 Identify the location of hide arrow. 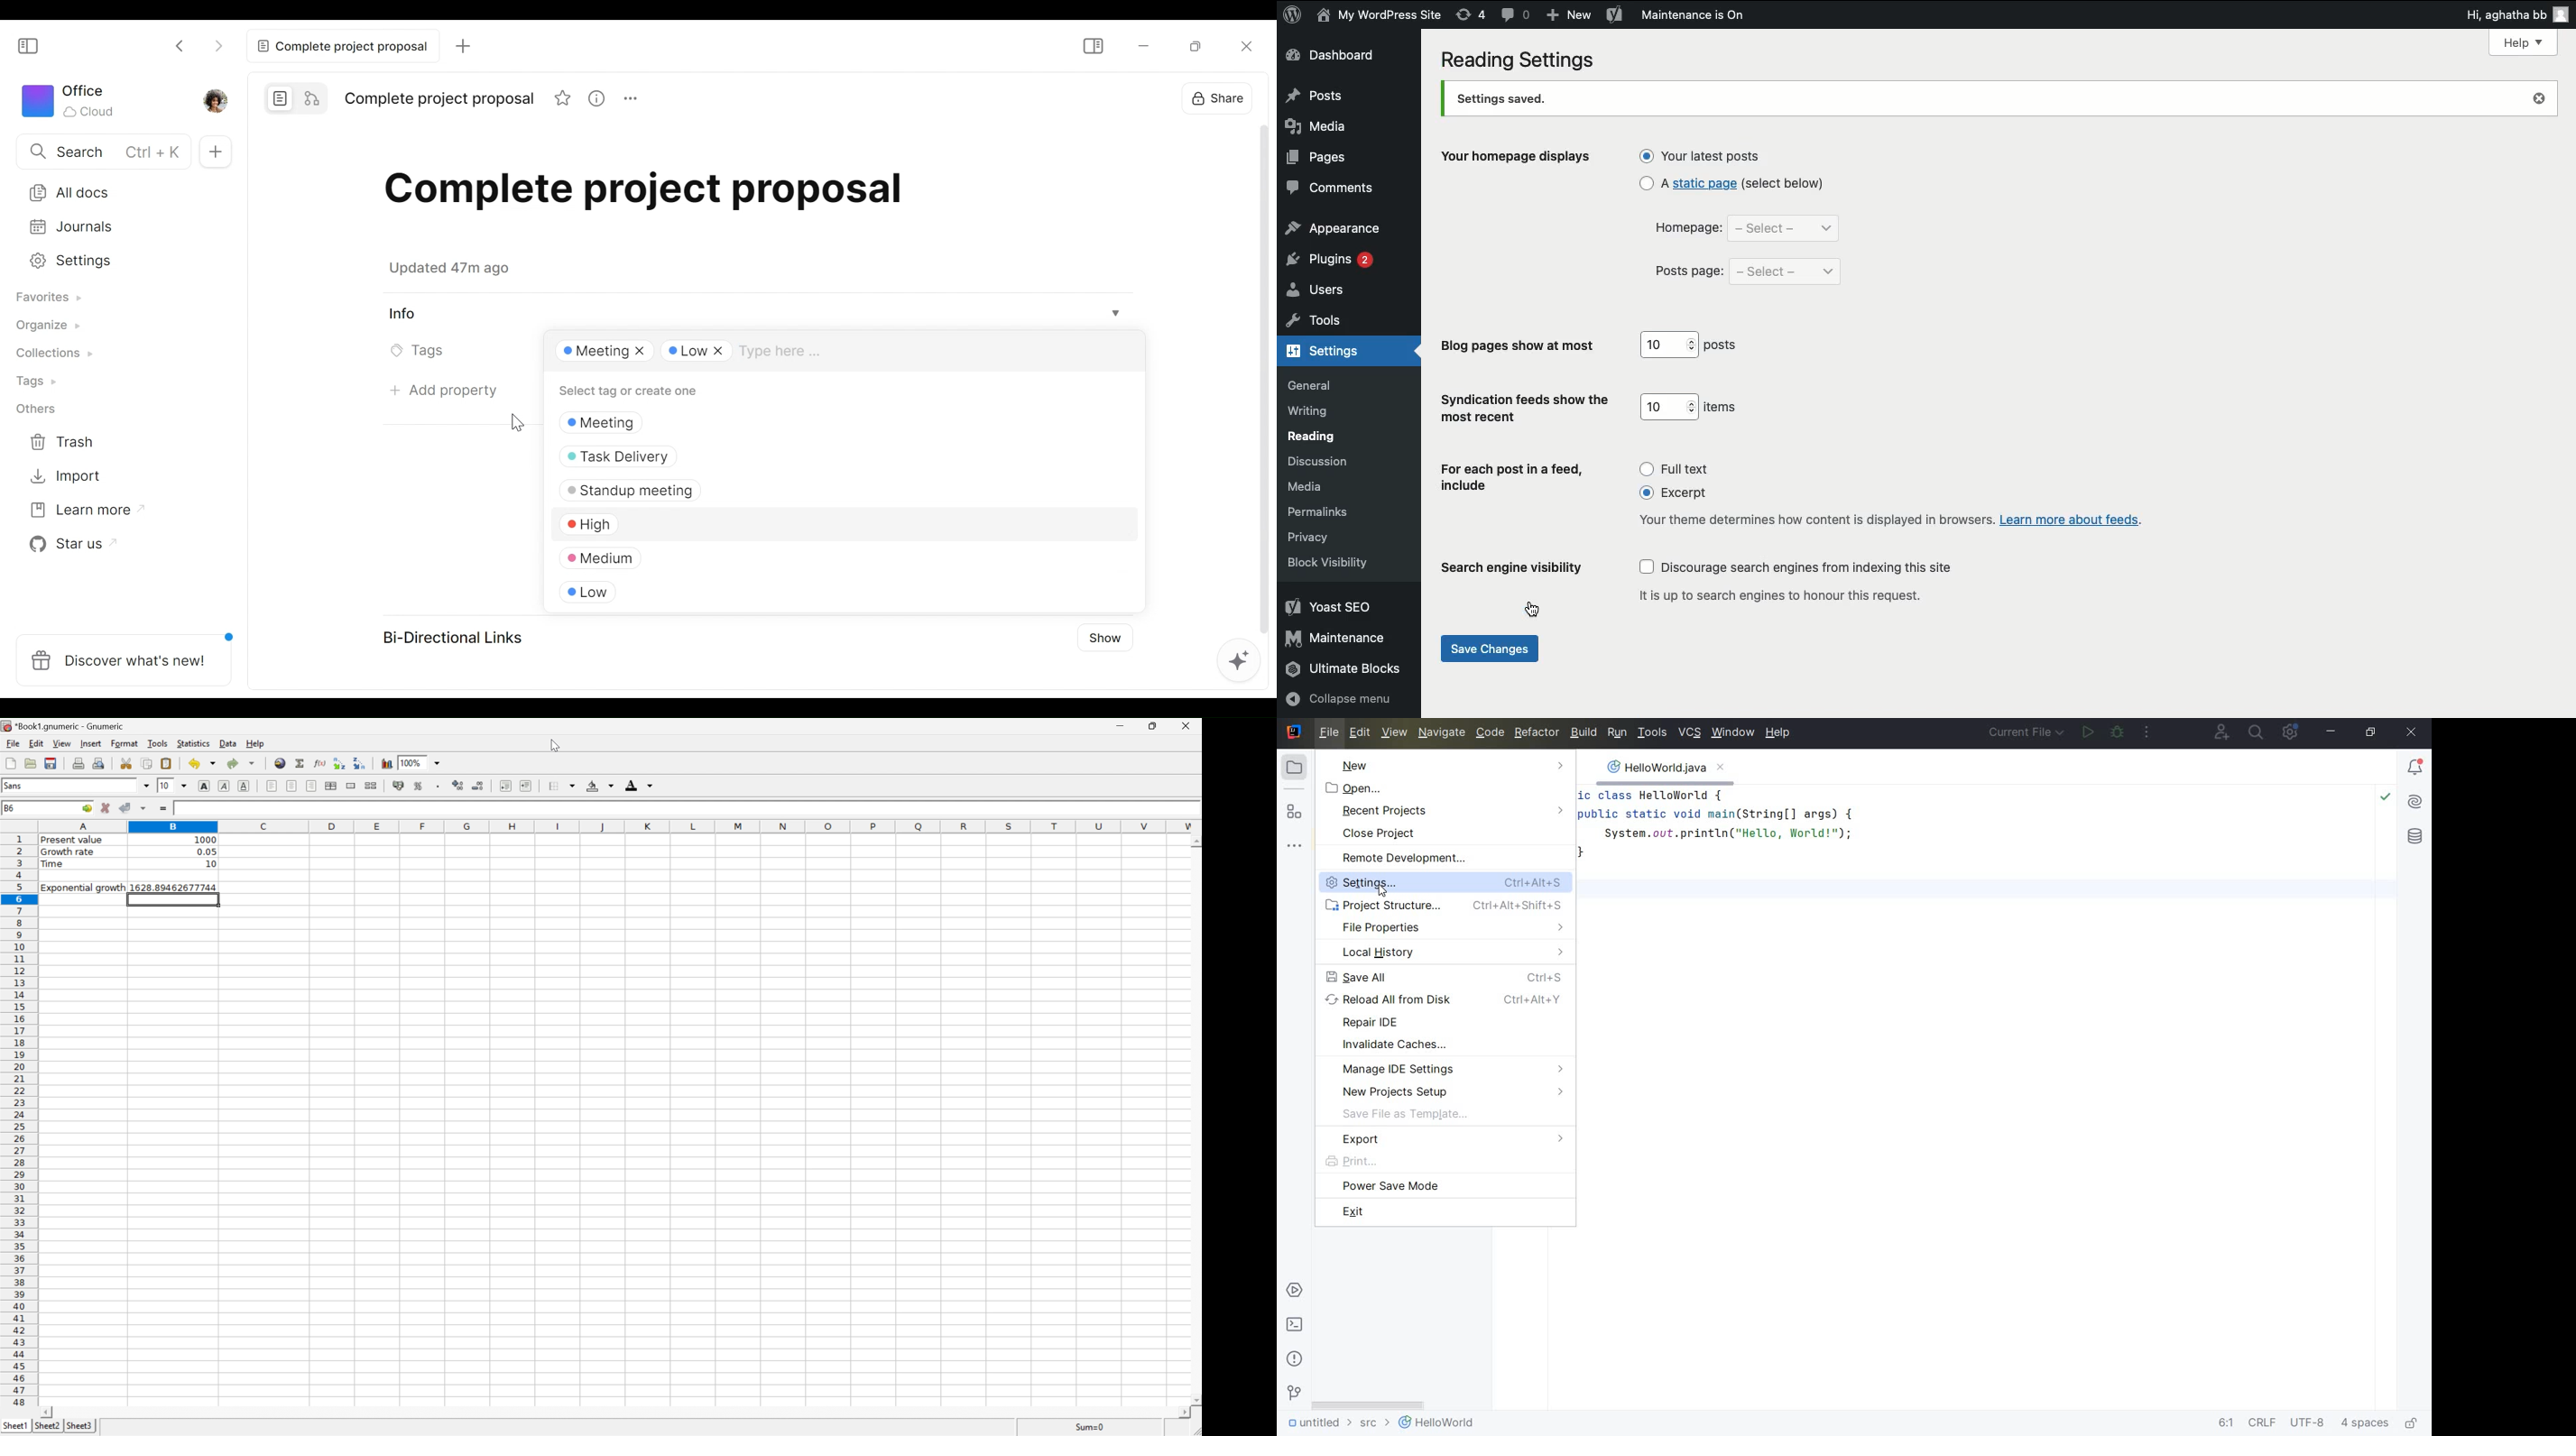
(1416, 354).